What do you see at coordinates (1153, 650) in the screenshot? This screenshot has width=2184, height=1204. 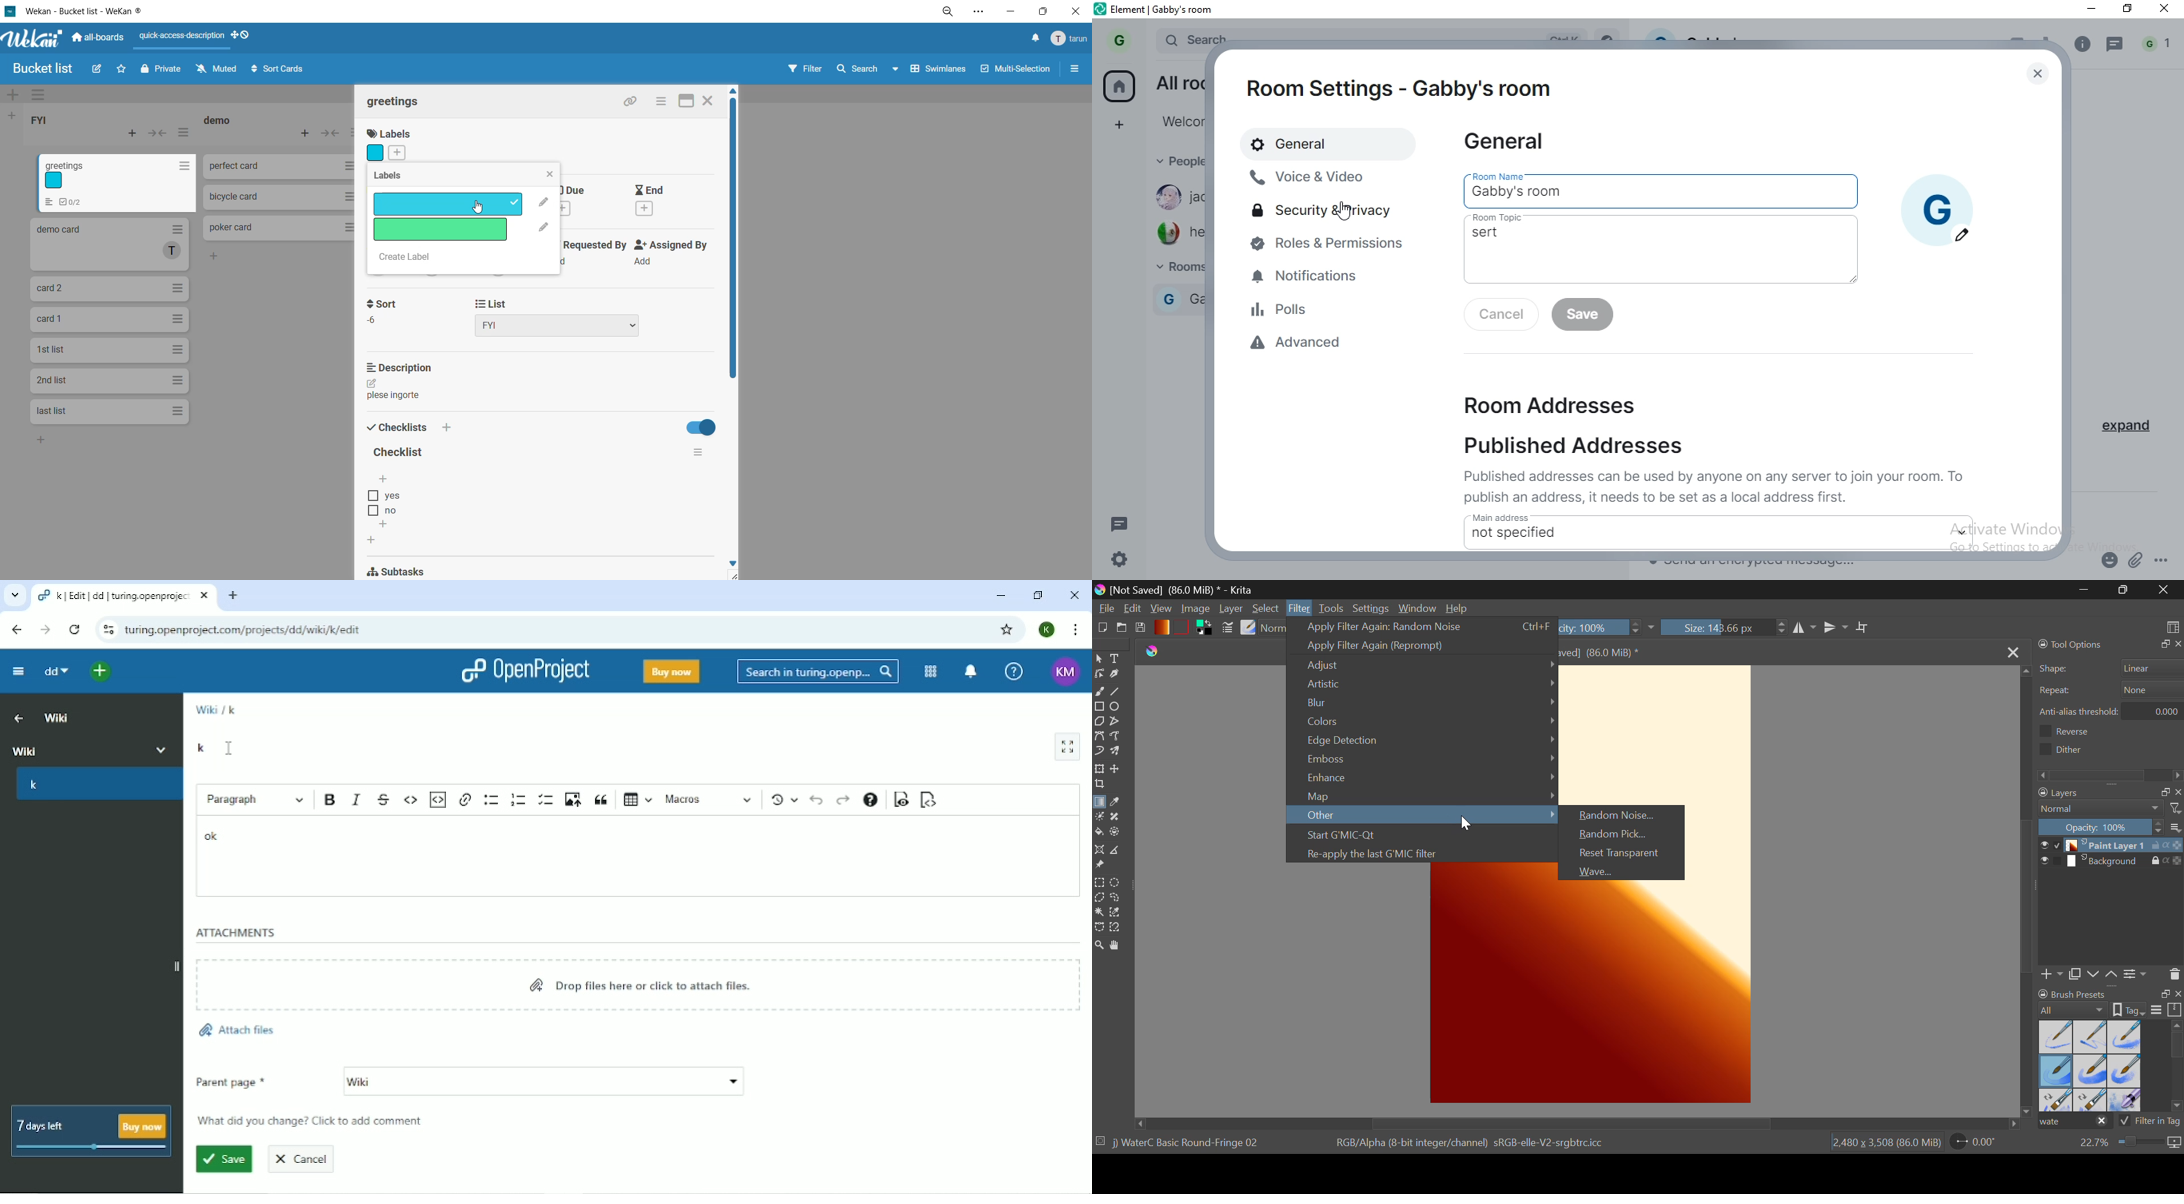 I see `logo` at bounding box center [1153, 650].